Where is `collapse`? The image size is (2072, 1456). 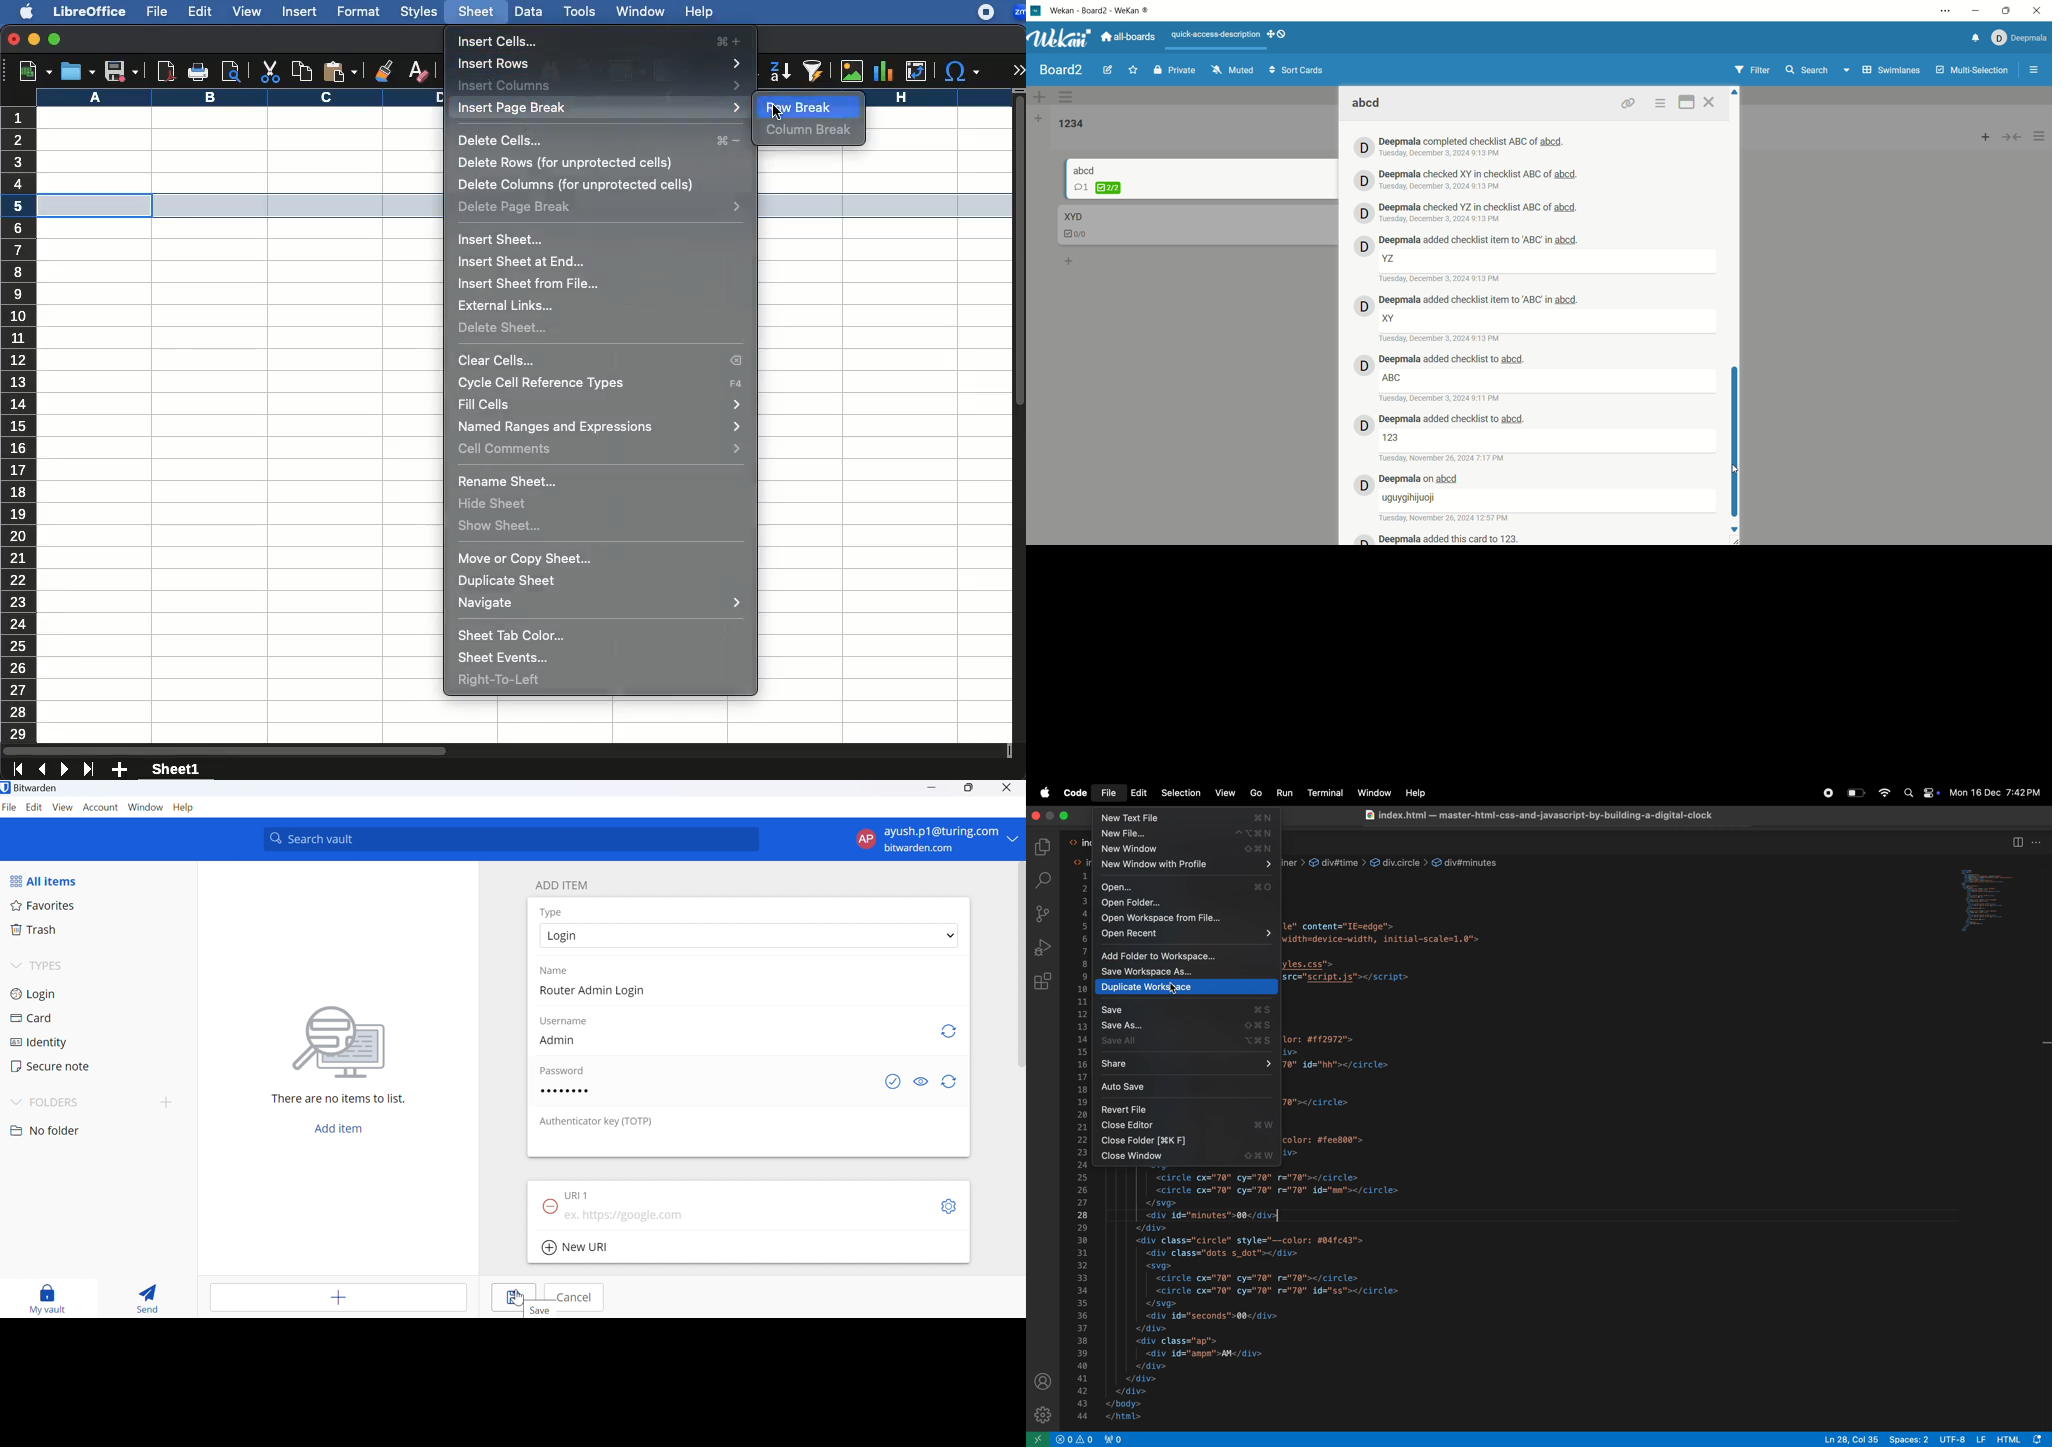 collapse is located at coordinates (2016, 136).